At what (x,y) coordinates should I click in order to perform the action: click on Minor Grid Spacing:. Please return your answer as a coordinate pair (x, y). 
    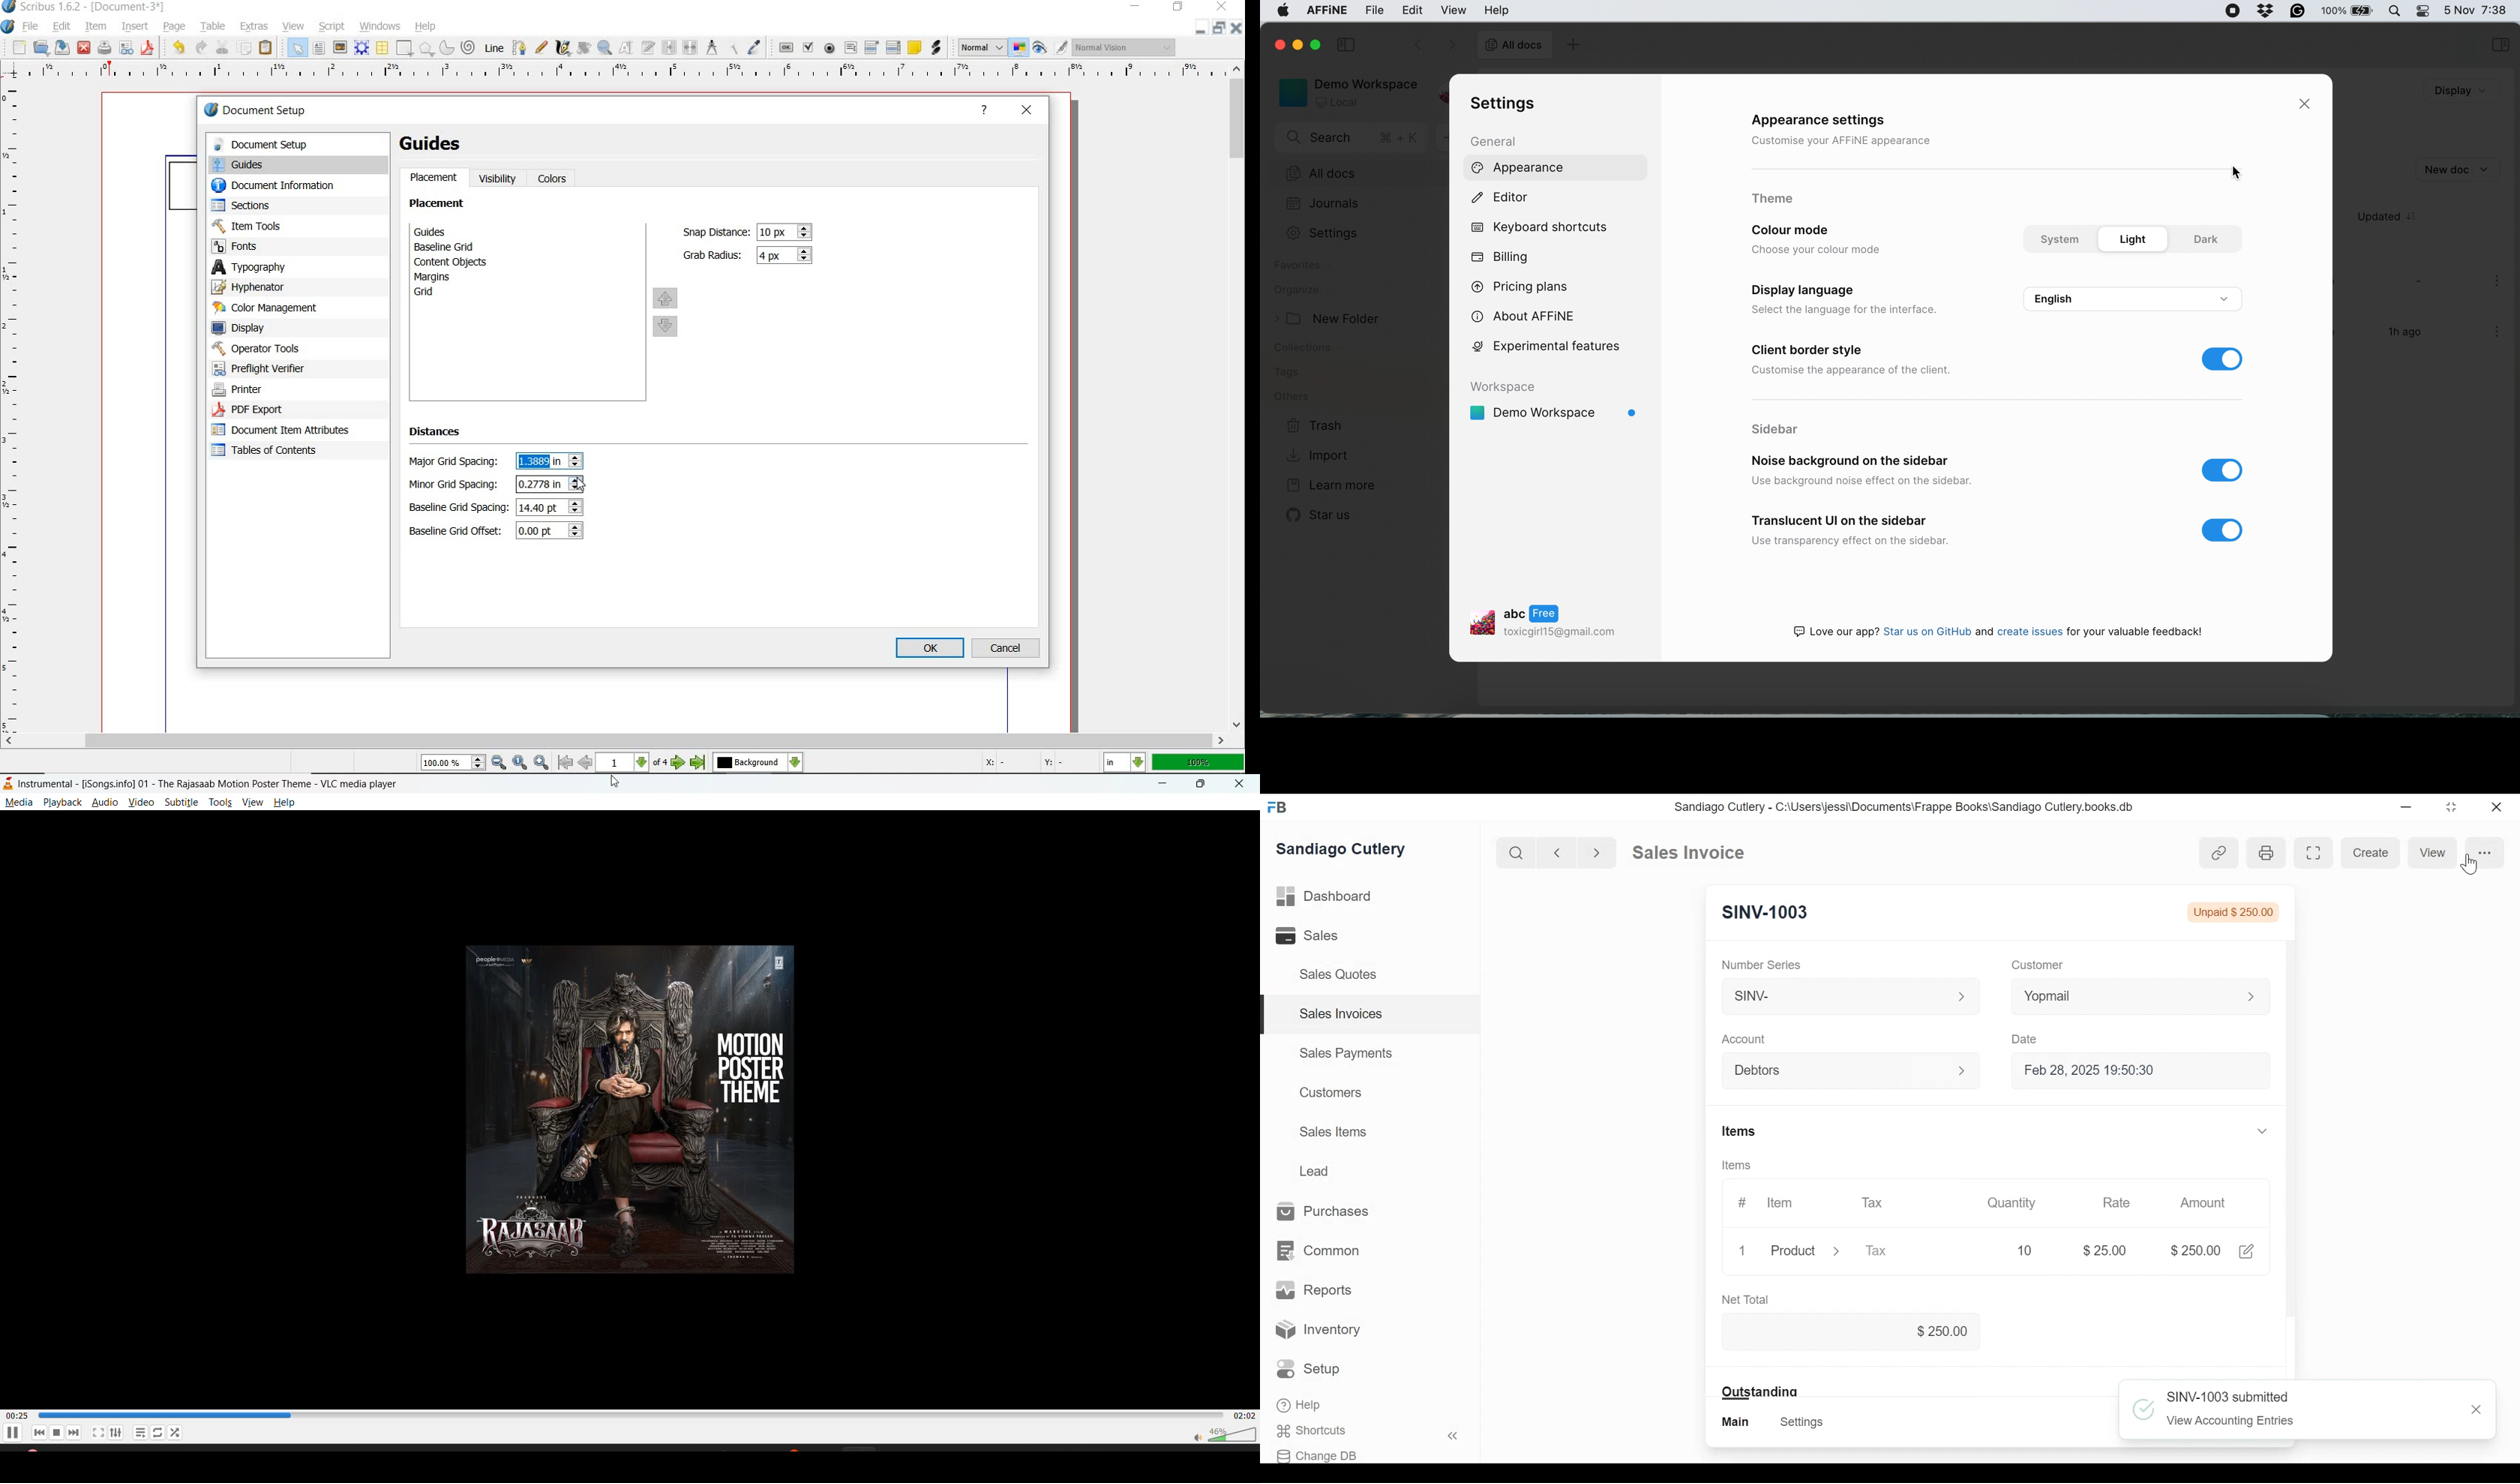
    Looking at the image, I should click on (458, 485).